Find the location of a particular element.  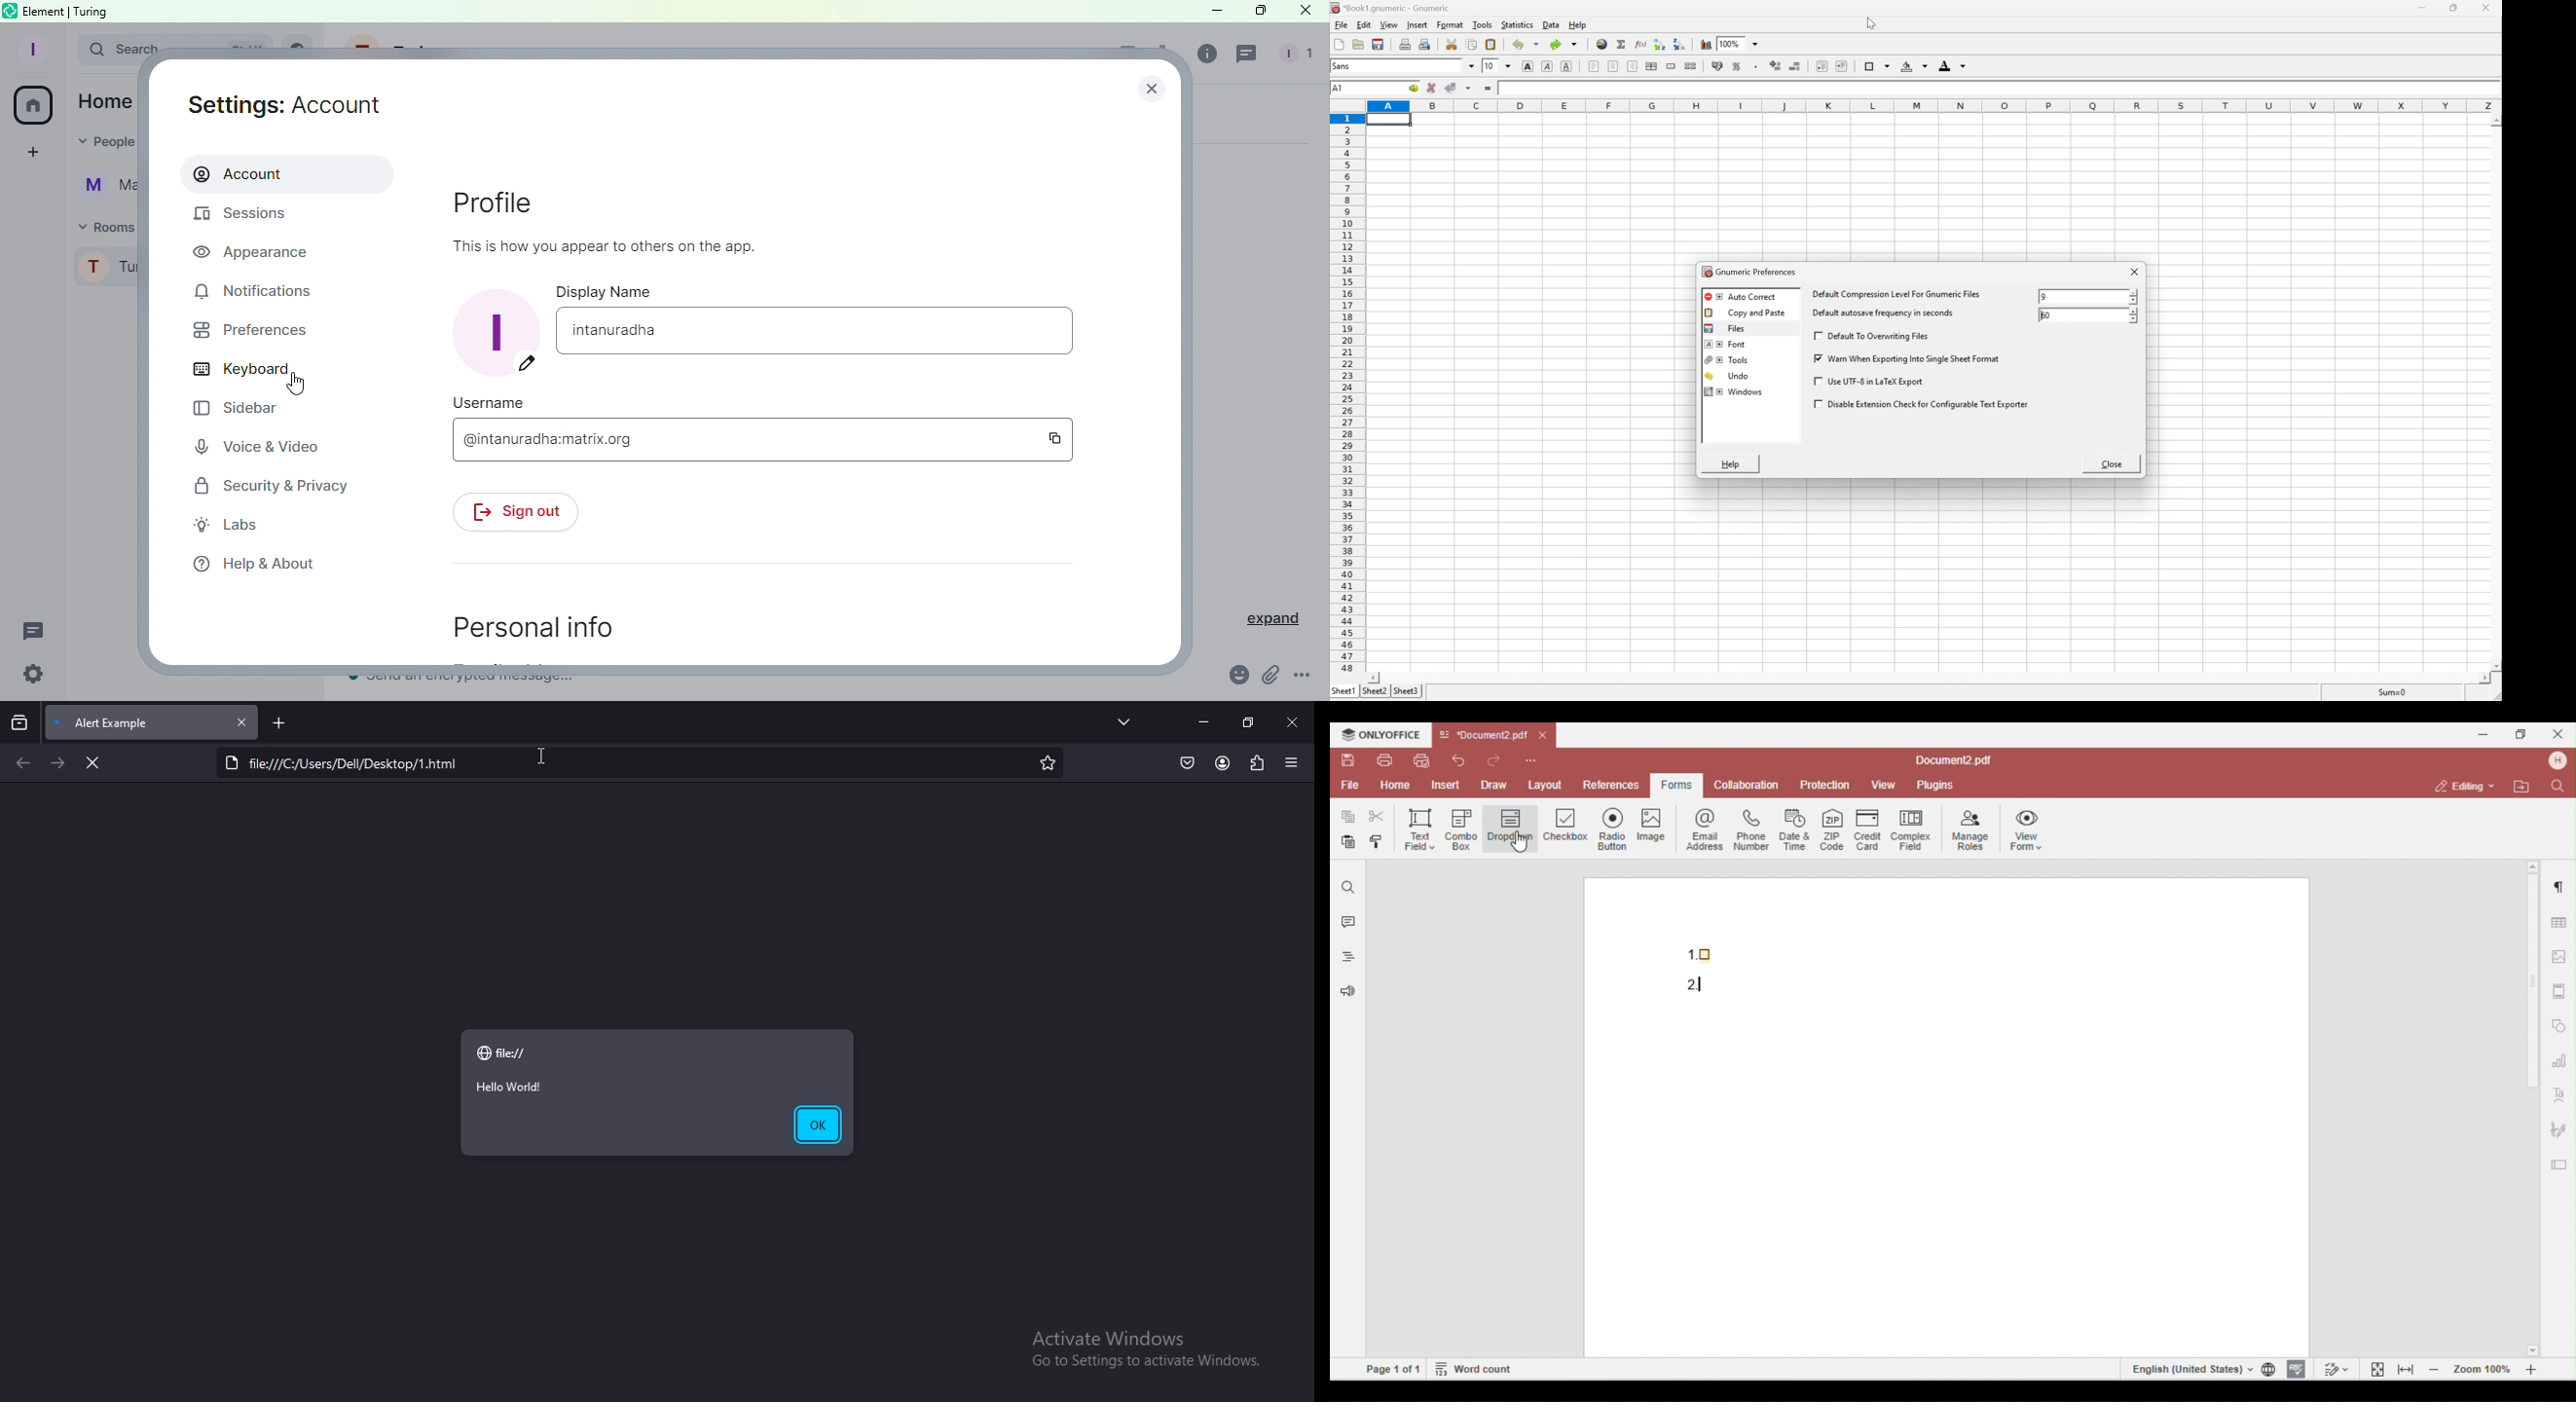

refresh is located at coordinates (92, 765).